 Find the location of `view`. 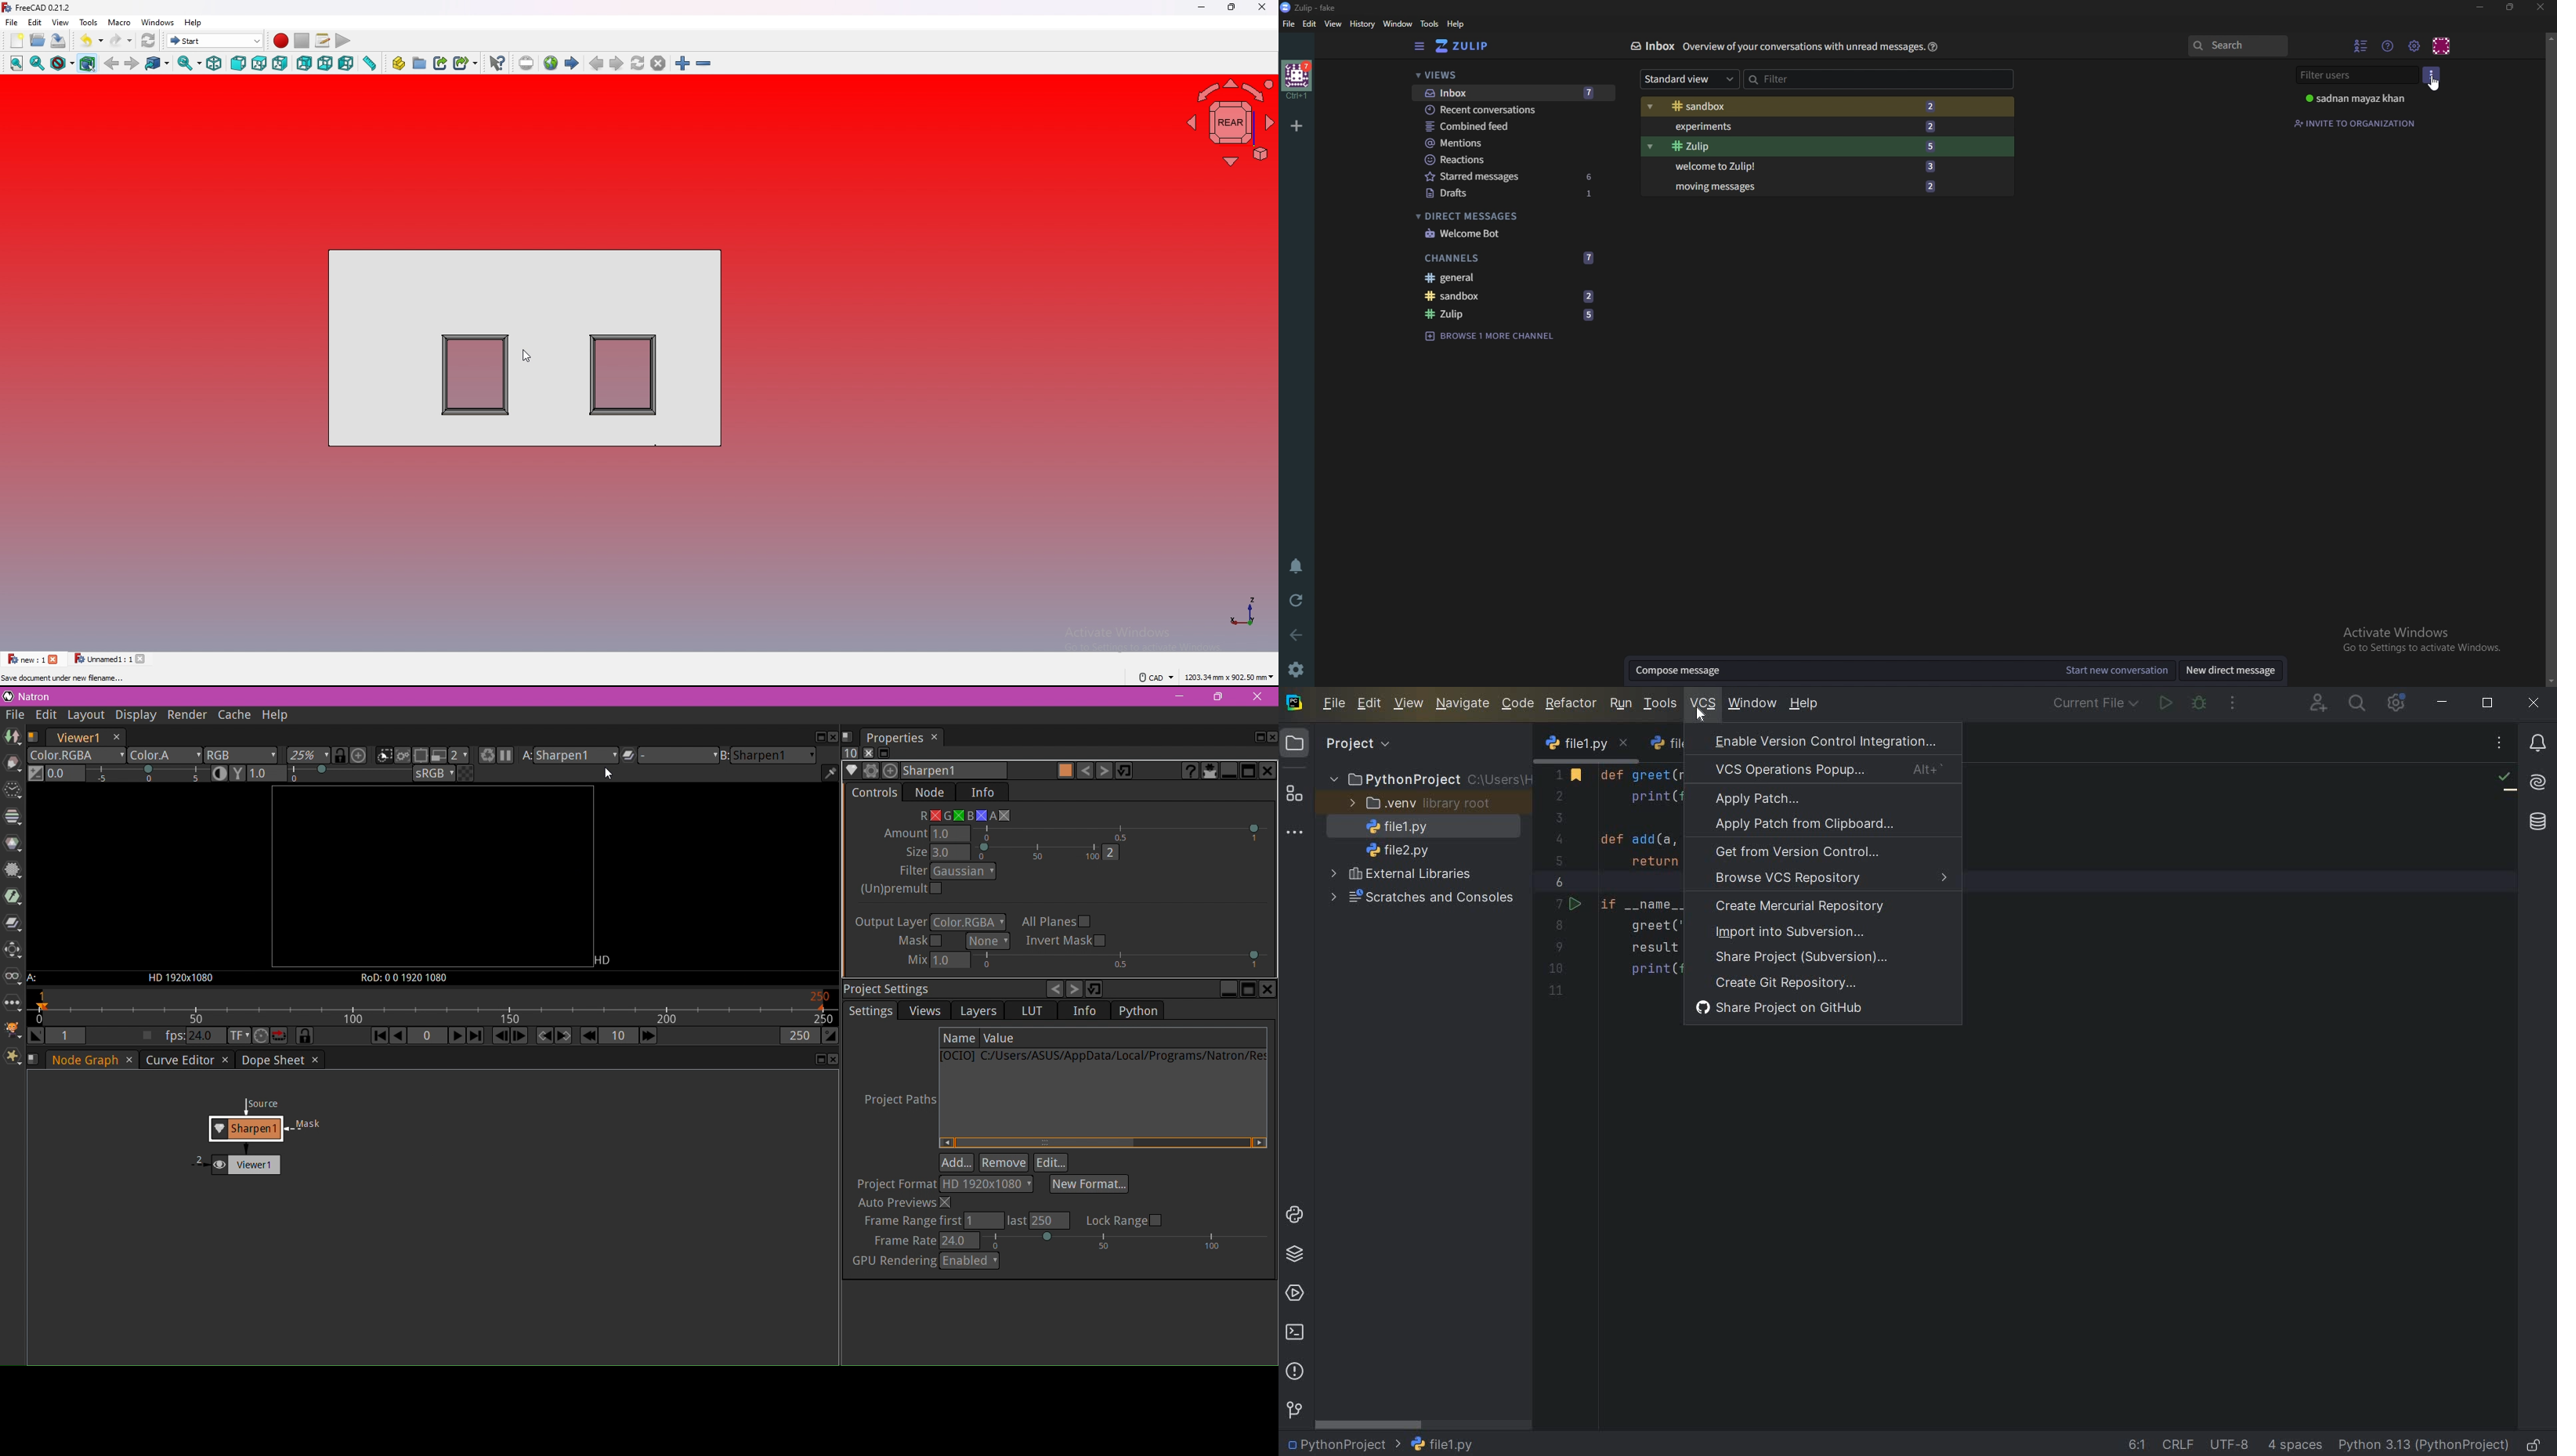

view is located at coordinates (1335, 25).